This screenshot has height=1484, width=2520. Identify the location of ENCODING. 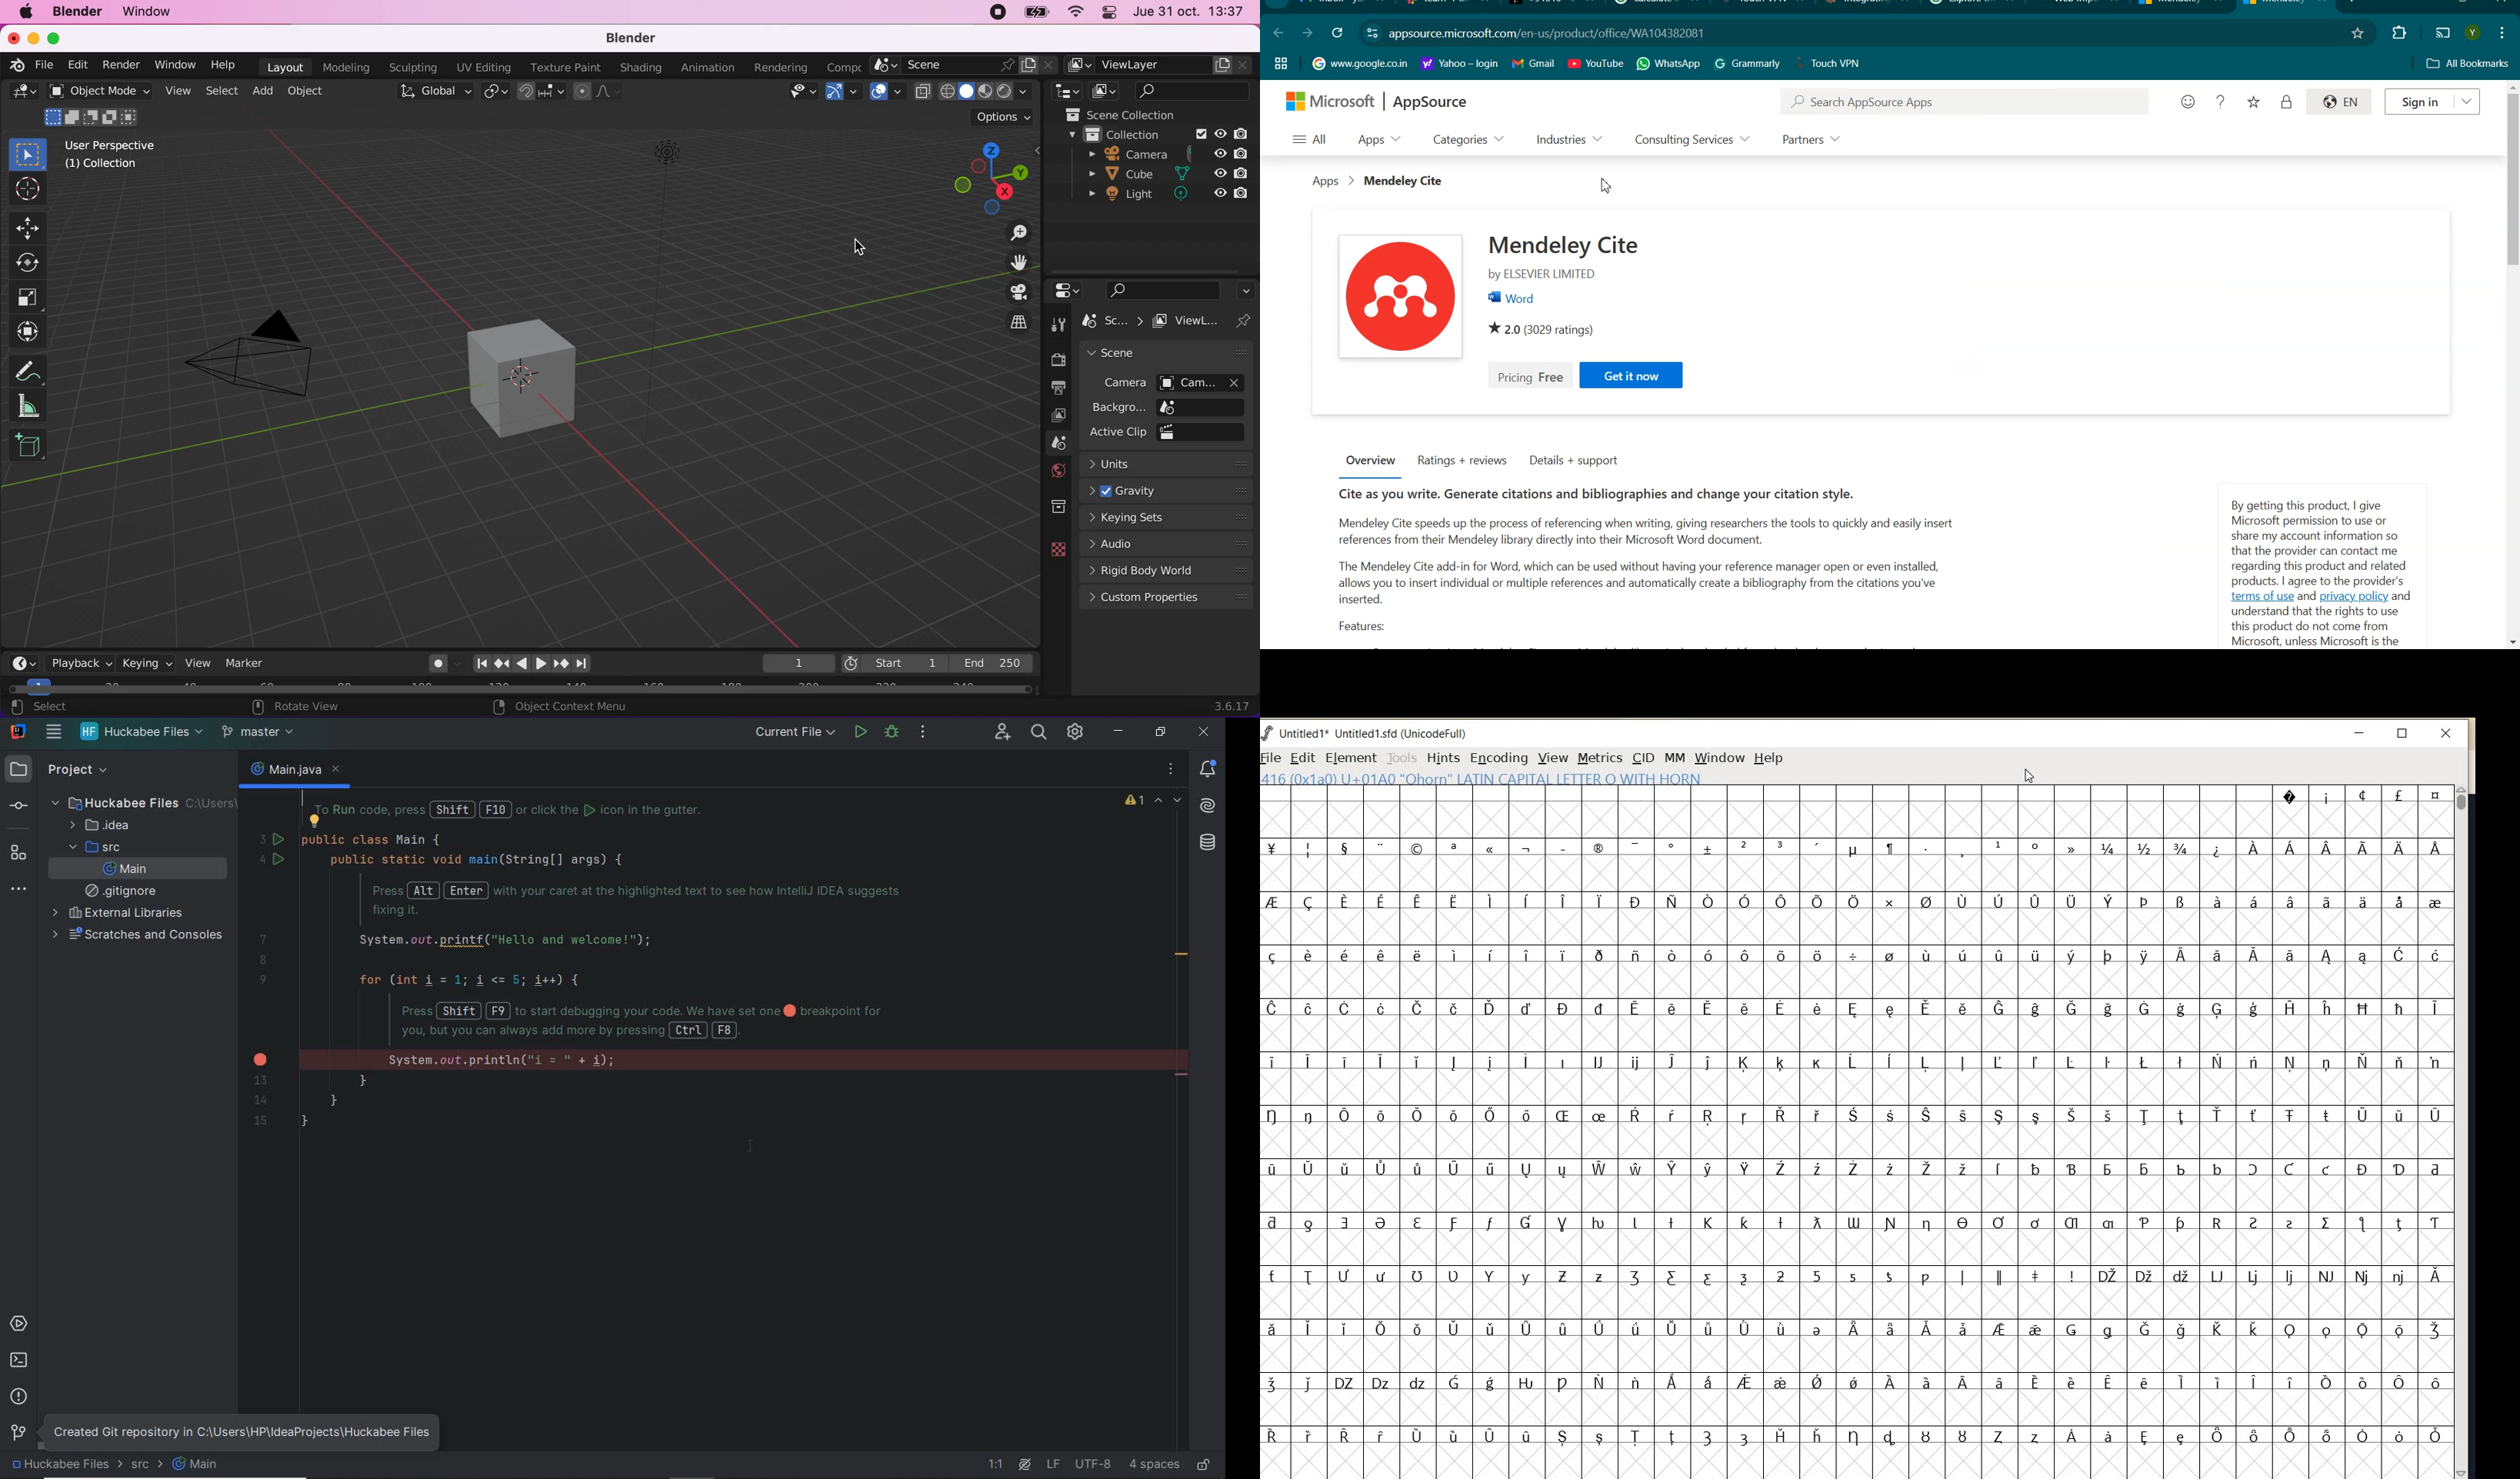
(1498, 758).